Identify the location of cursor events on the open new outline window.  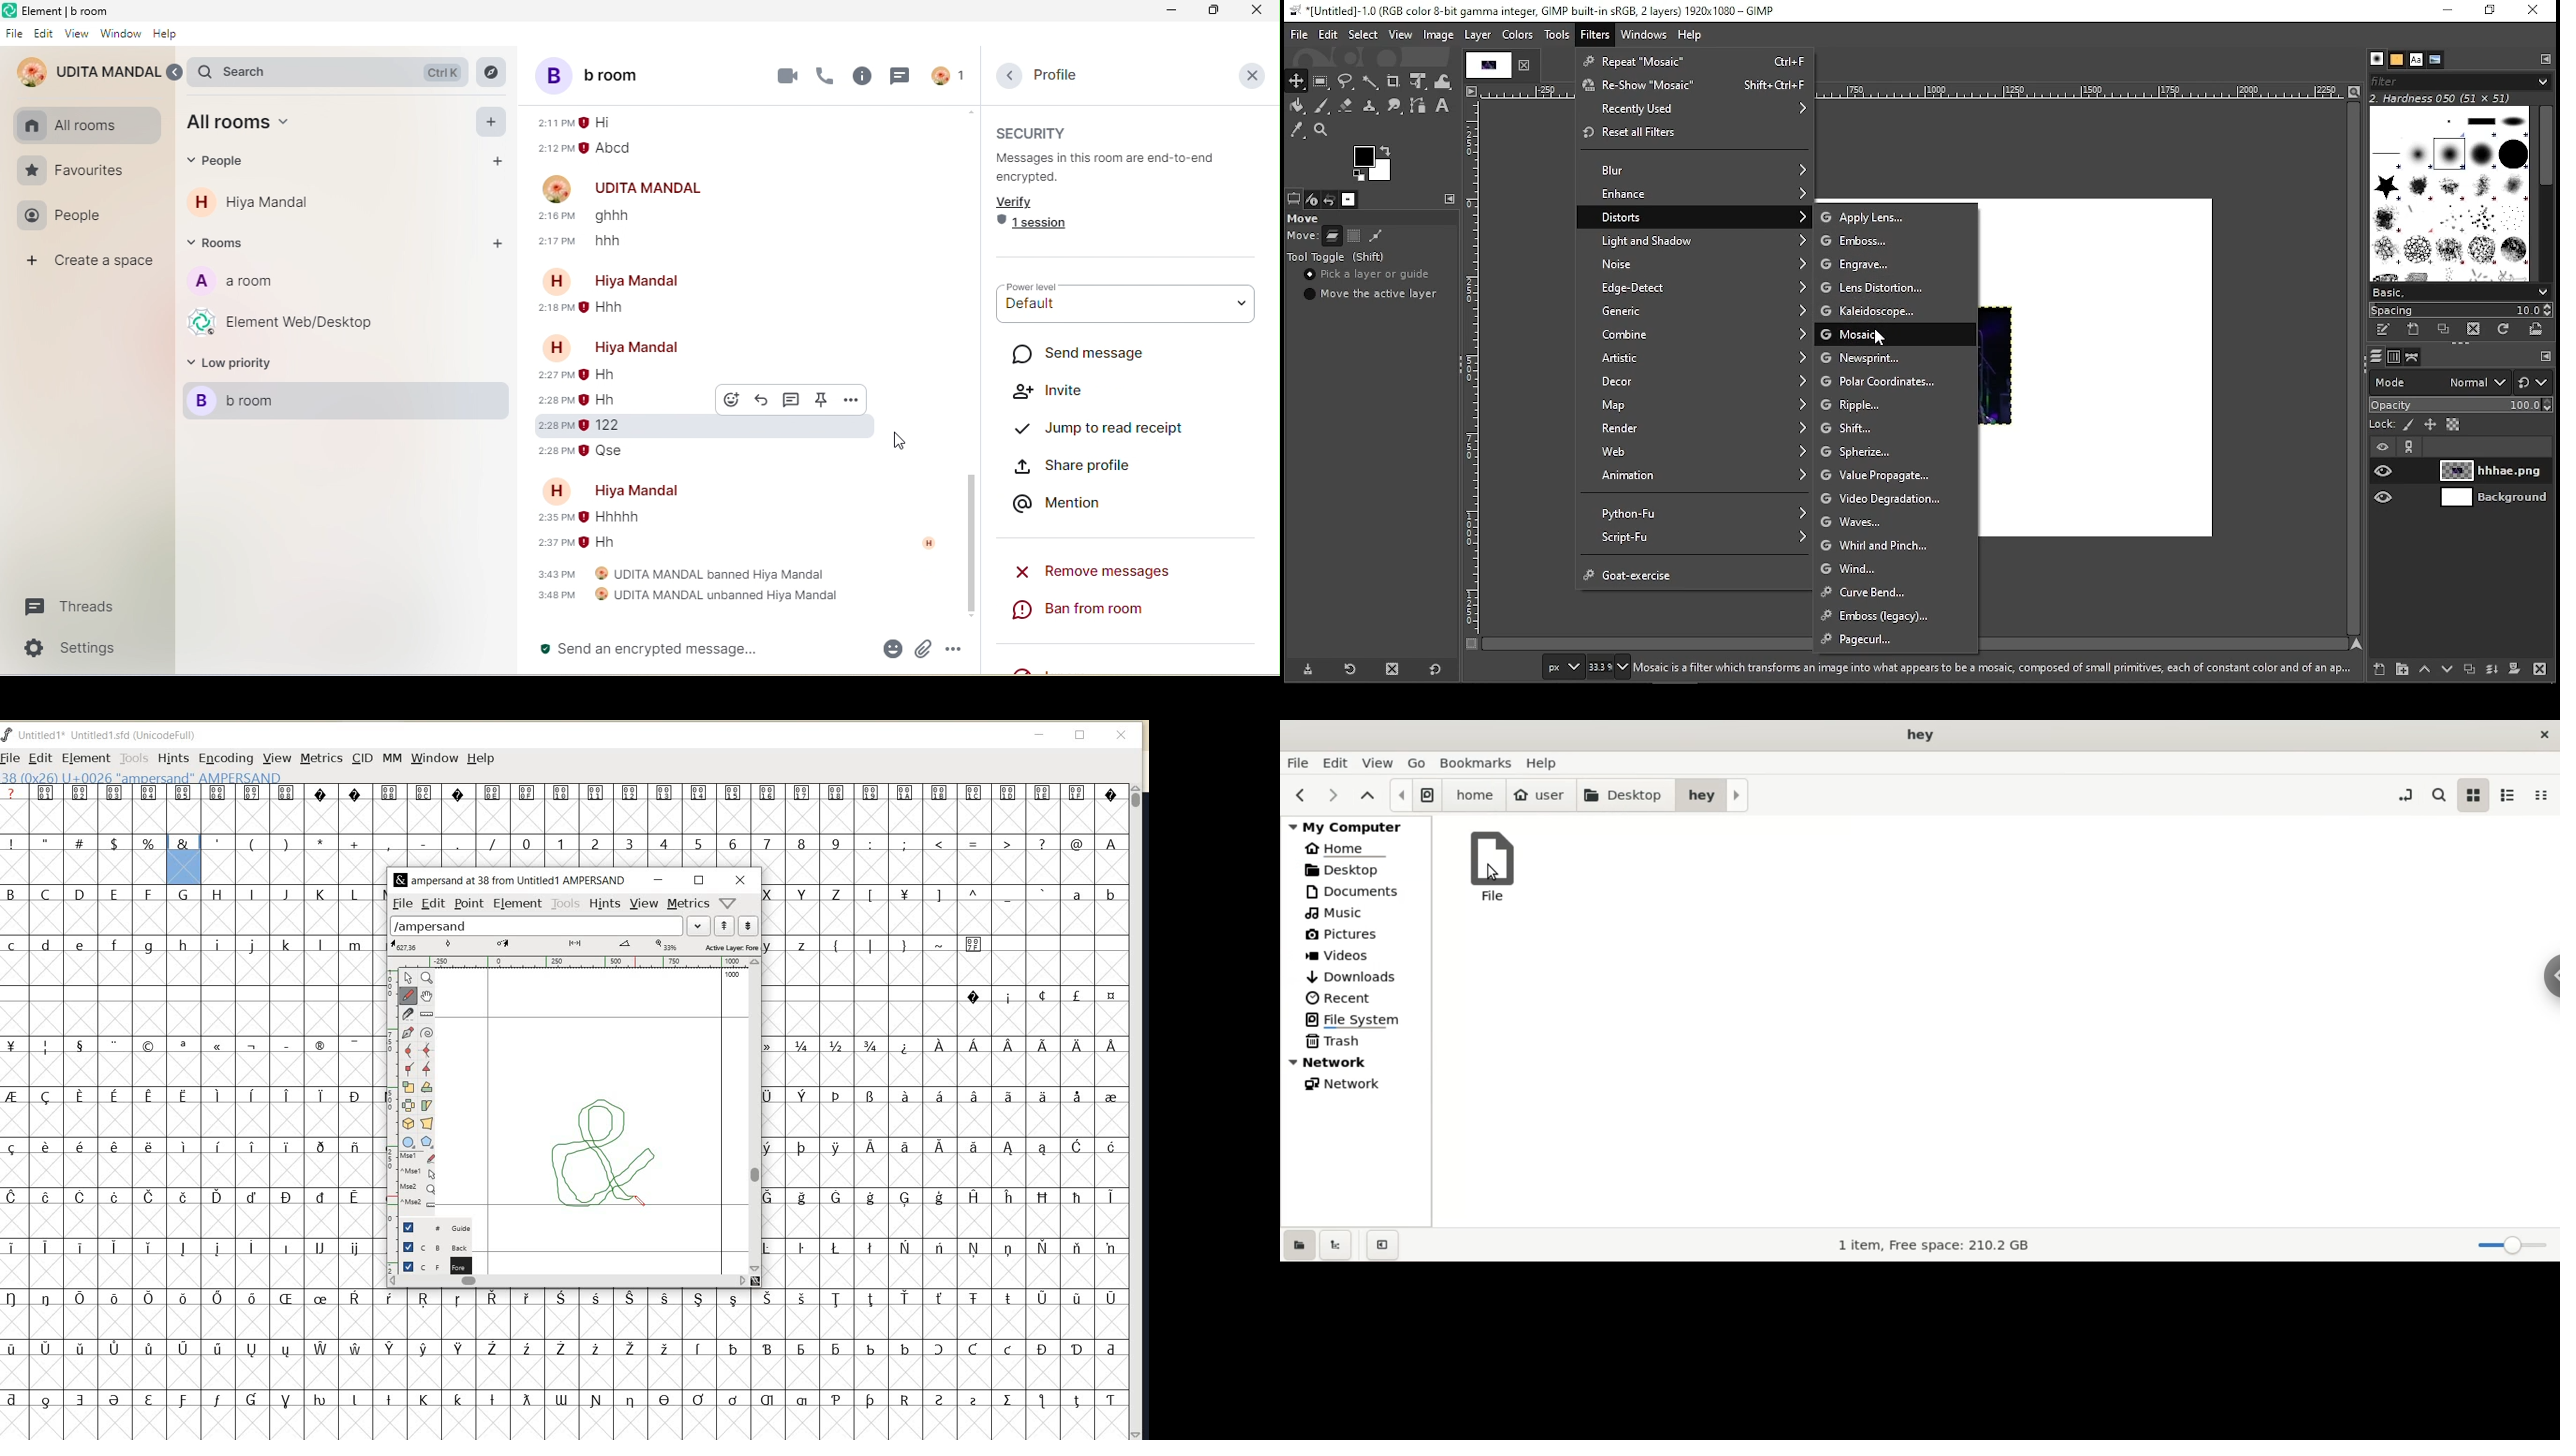
(420, 1182).